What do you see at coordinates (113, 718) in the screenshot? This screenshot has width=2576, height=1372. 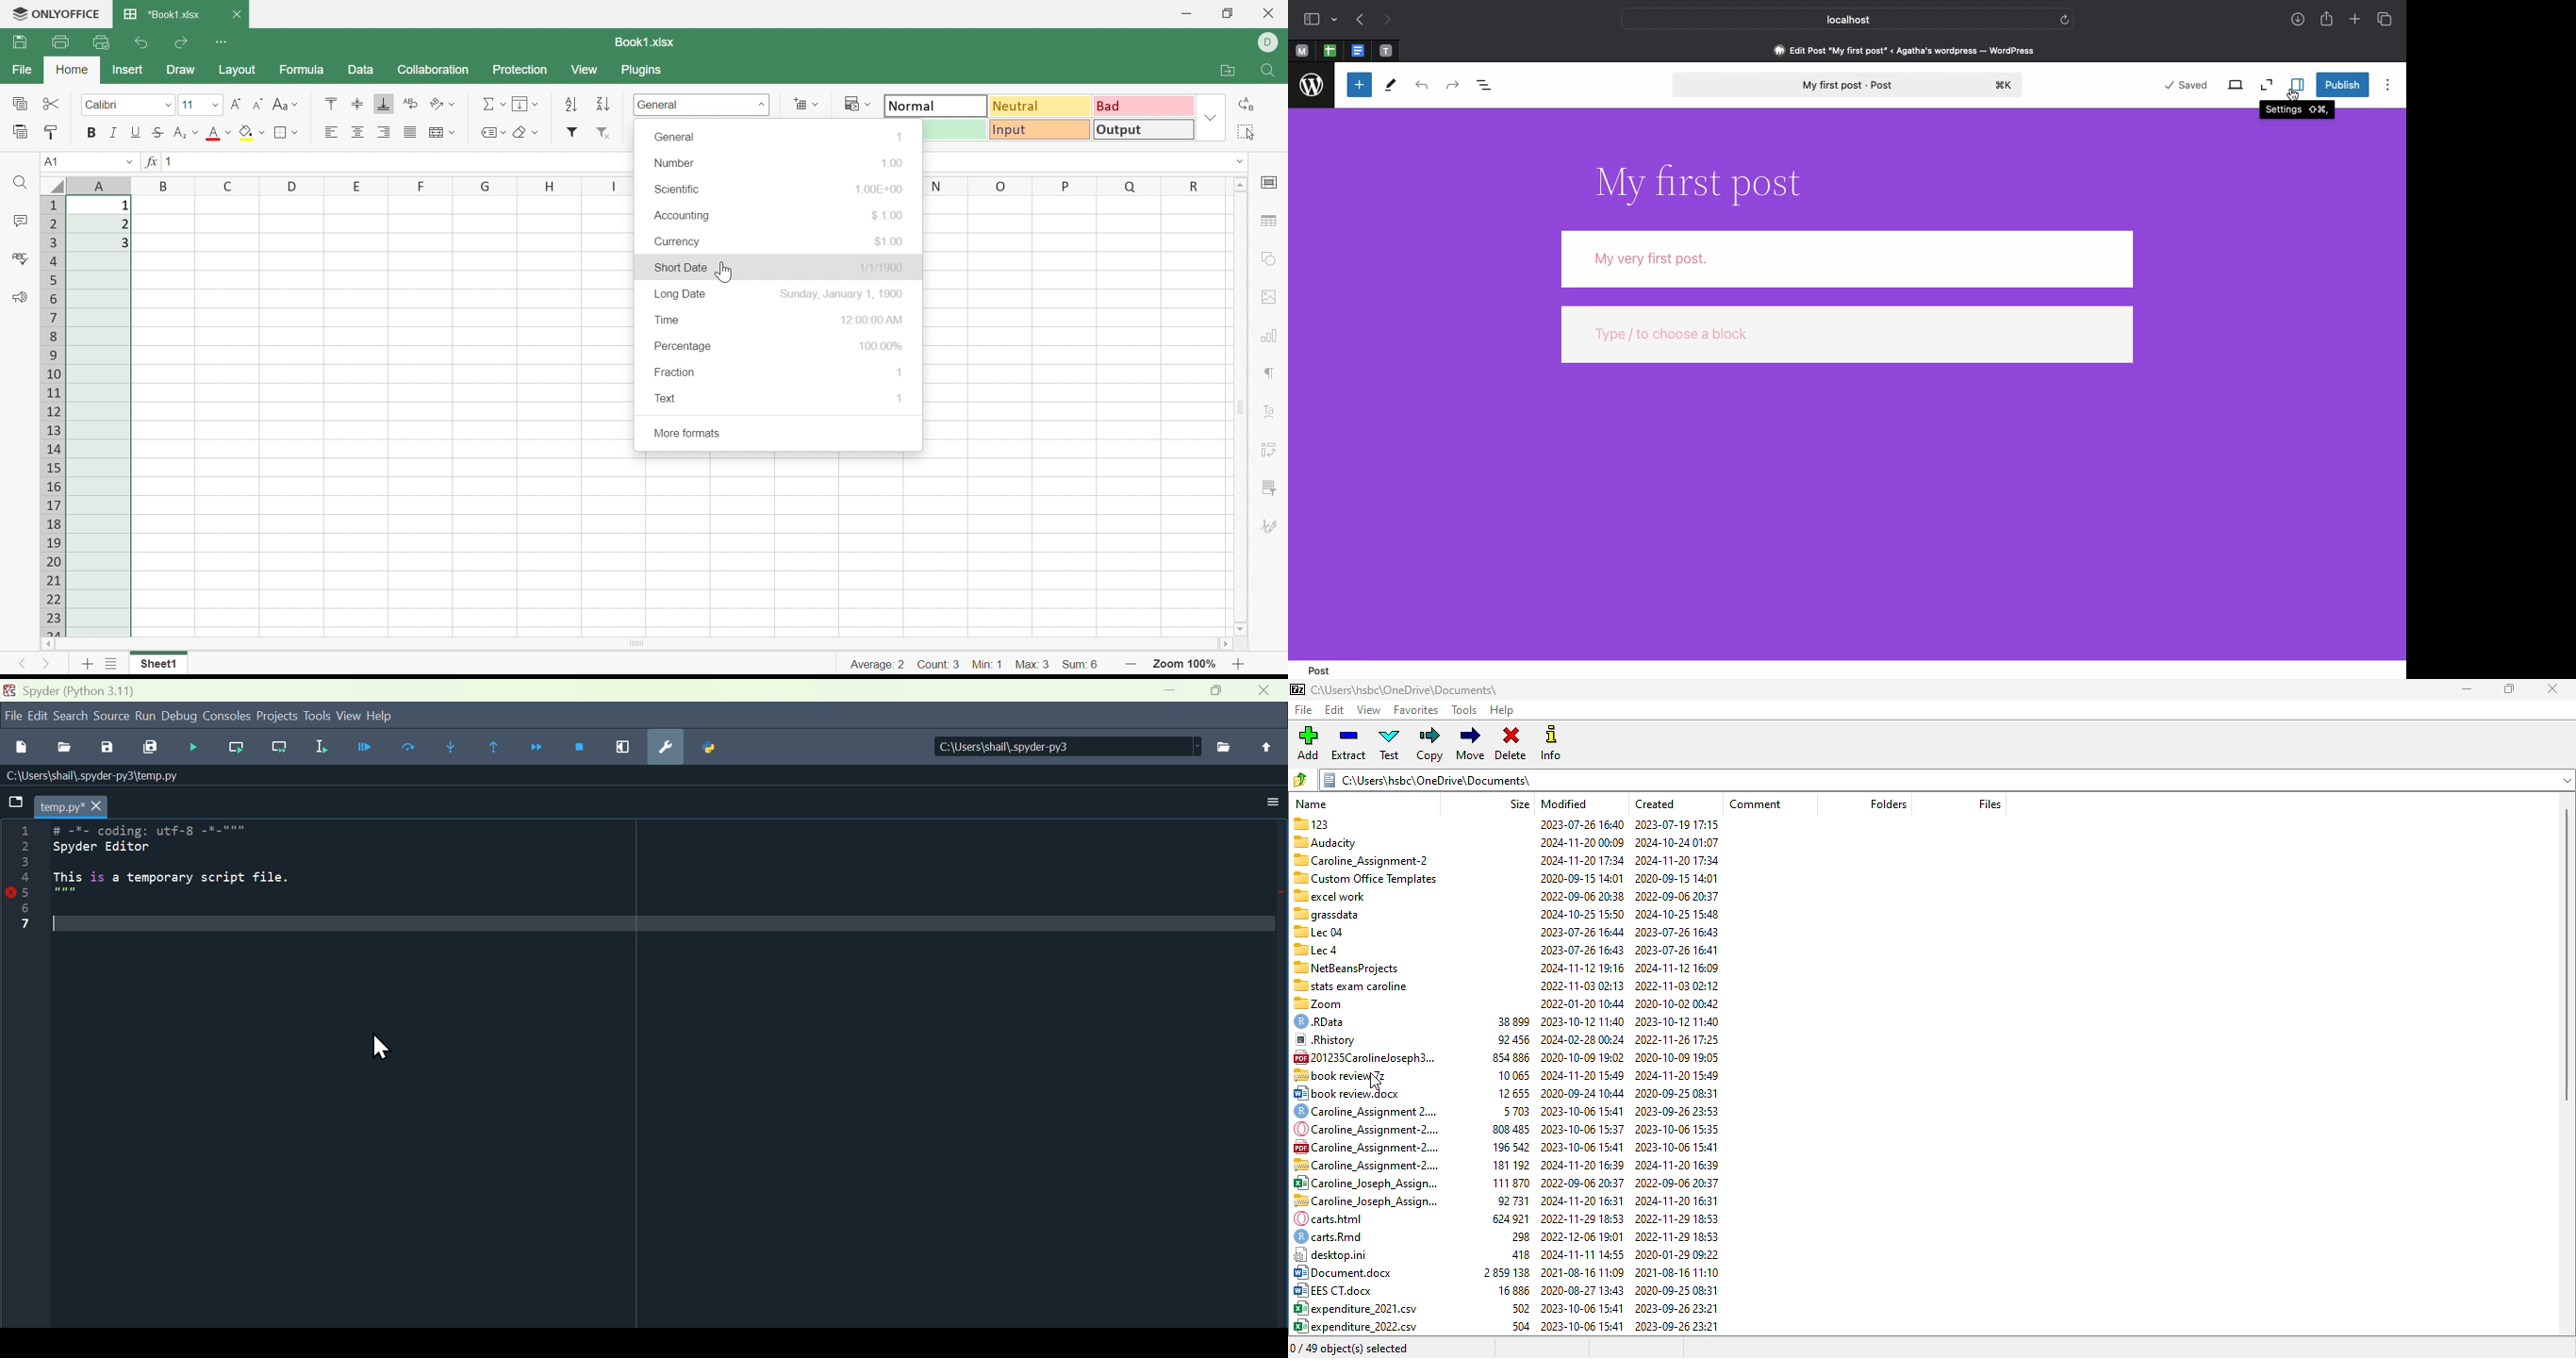 I see `Source` at bounding box center [113, 718].